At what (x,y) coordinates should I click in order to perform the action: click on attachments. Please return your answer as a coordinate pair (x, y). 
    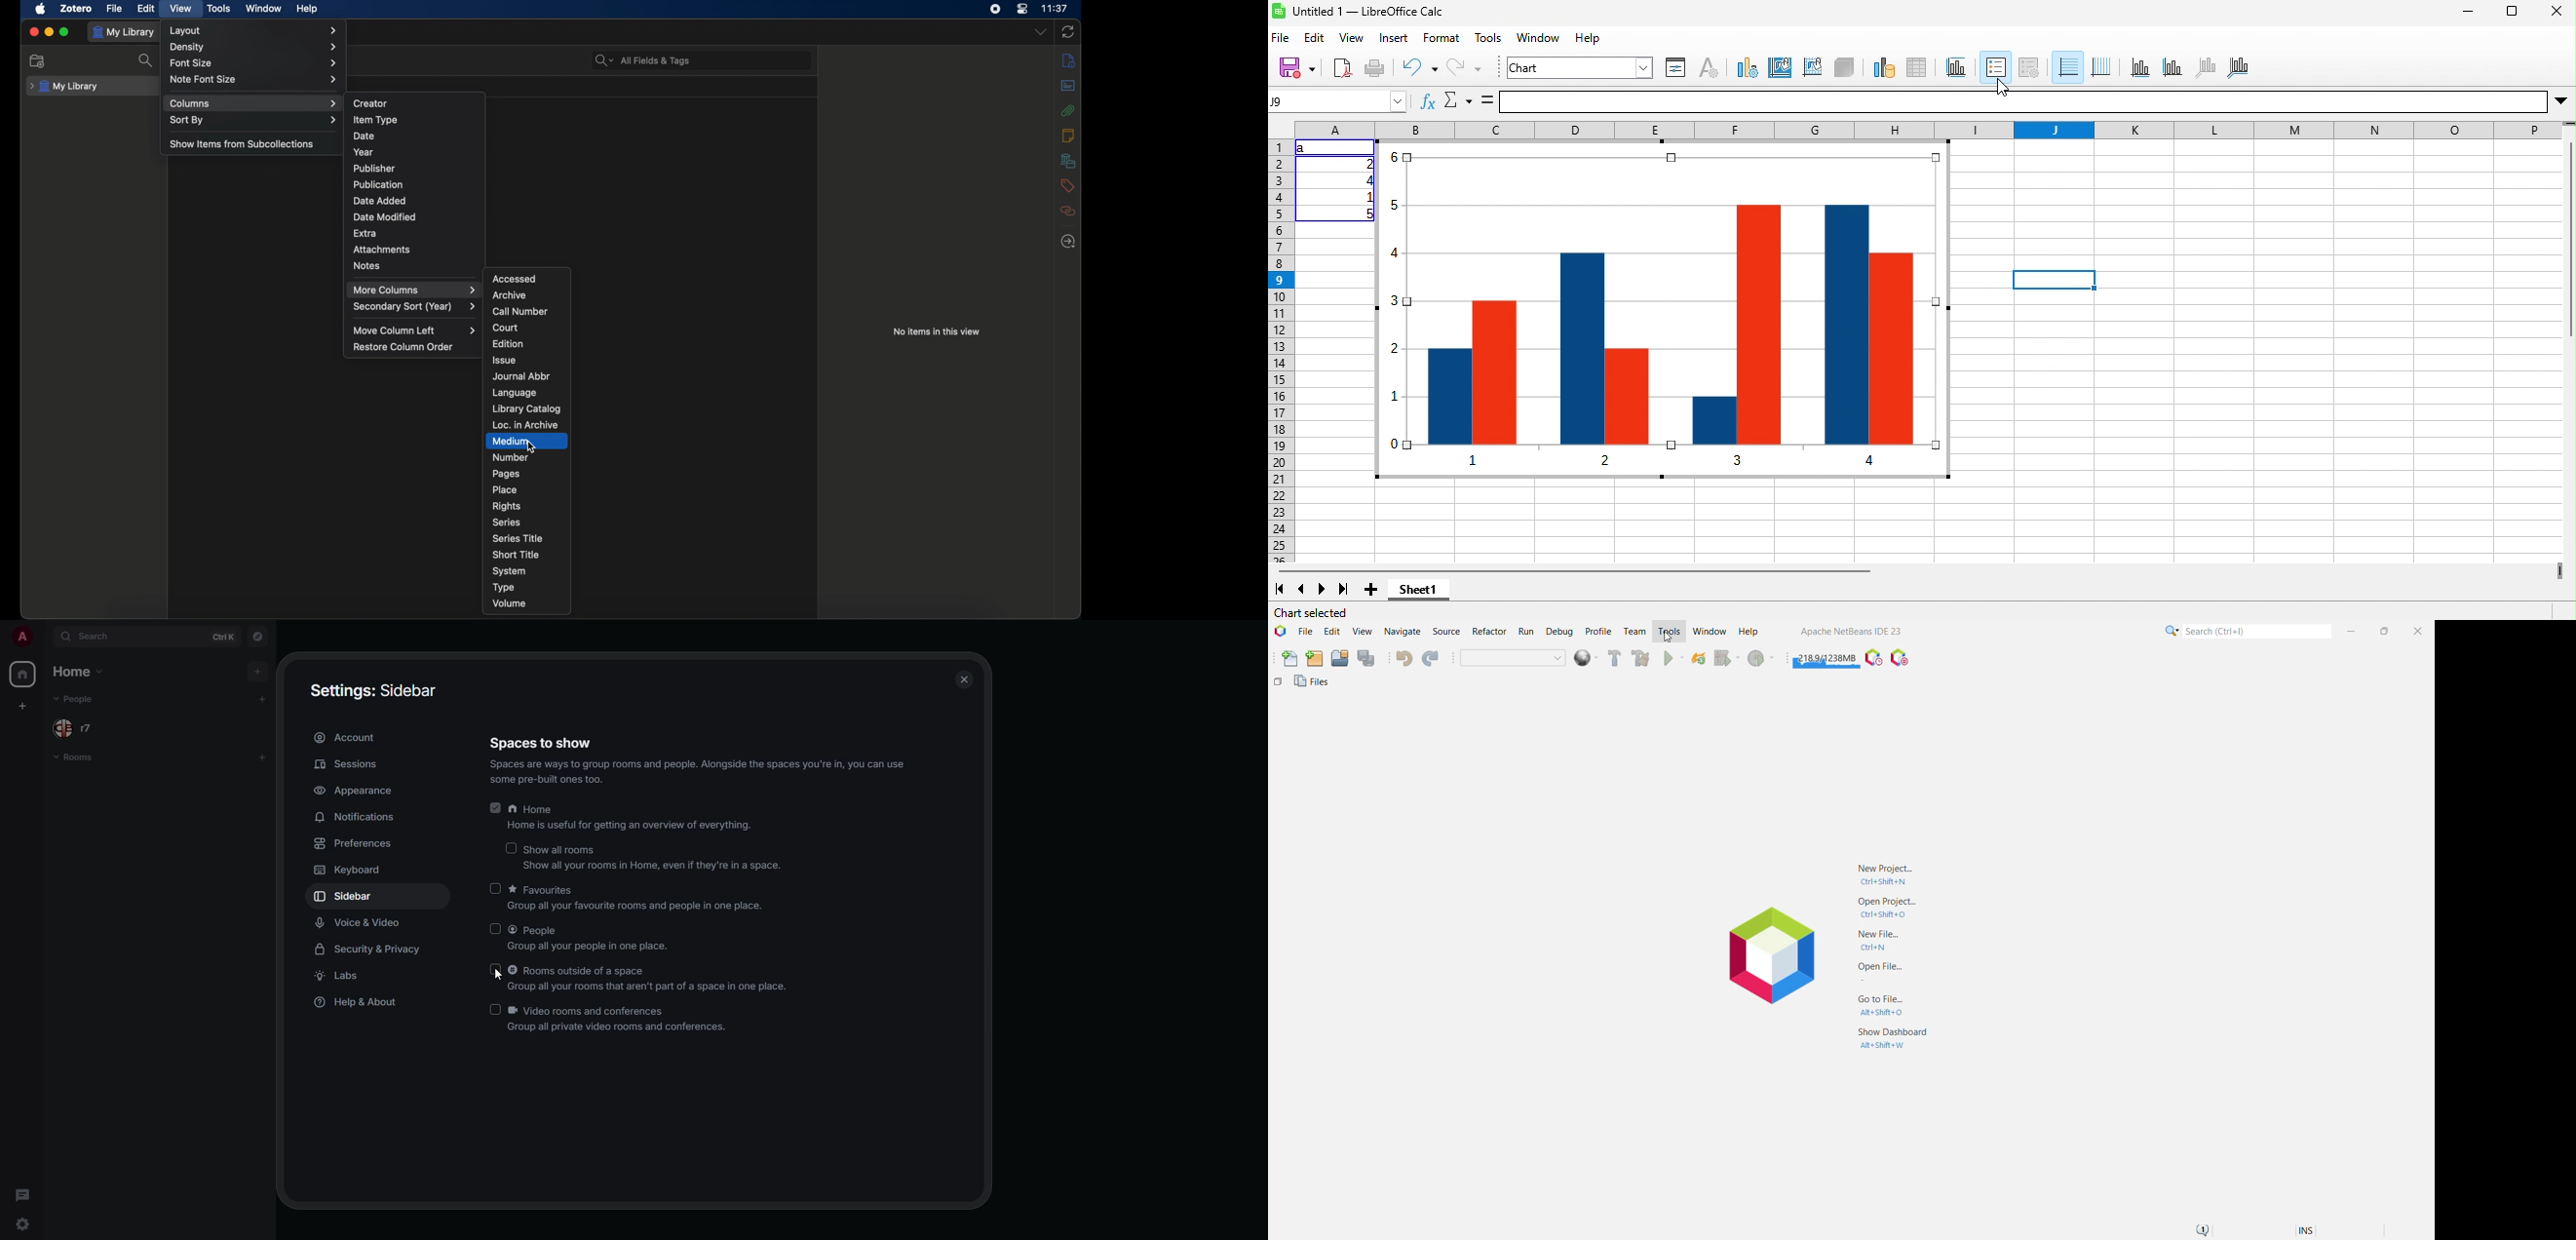
    Looking at the image, I should click on (385, 250).